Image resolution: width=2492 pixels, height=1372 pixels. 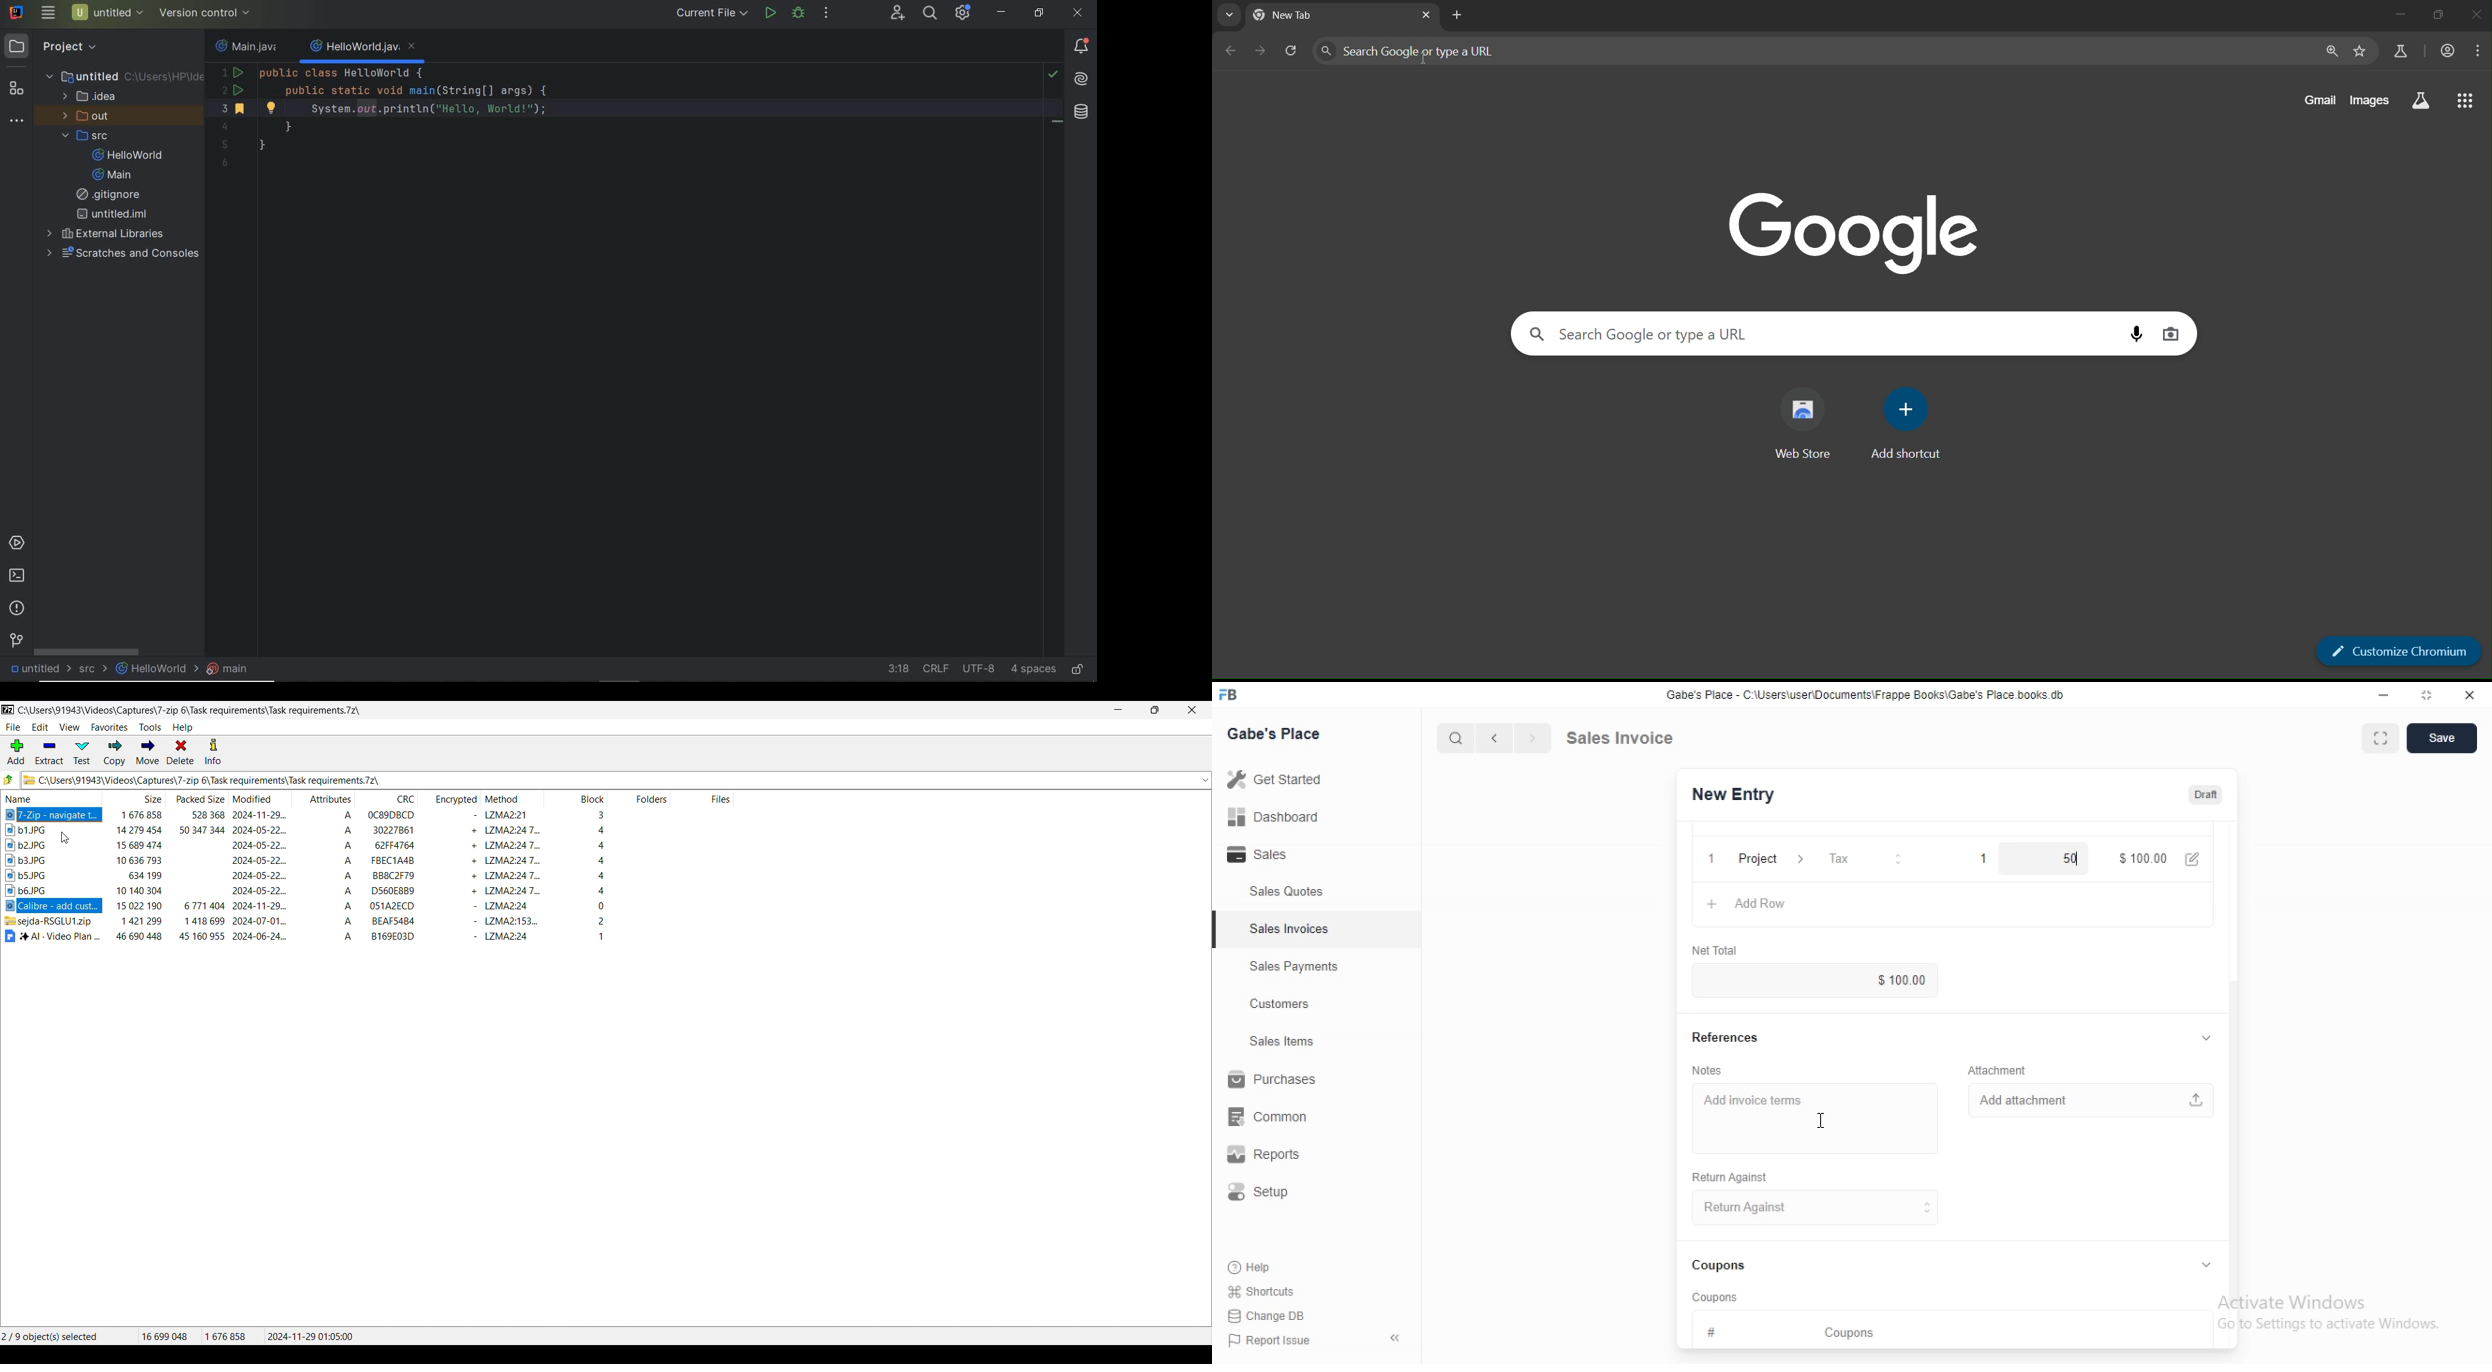 I want to click on Shortcuts, so click(x=1273, y=1290).